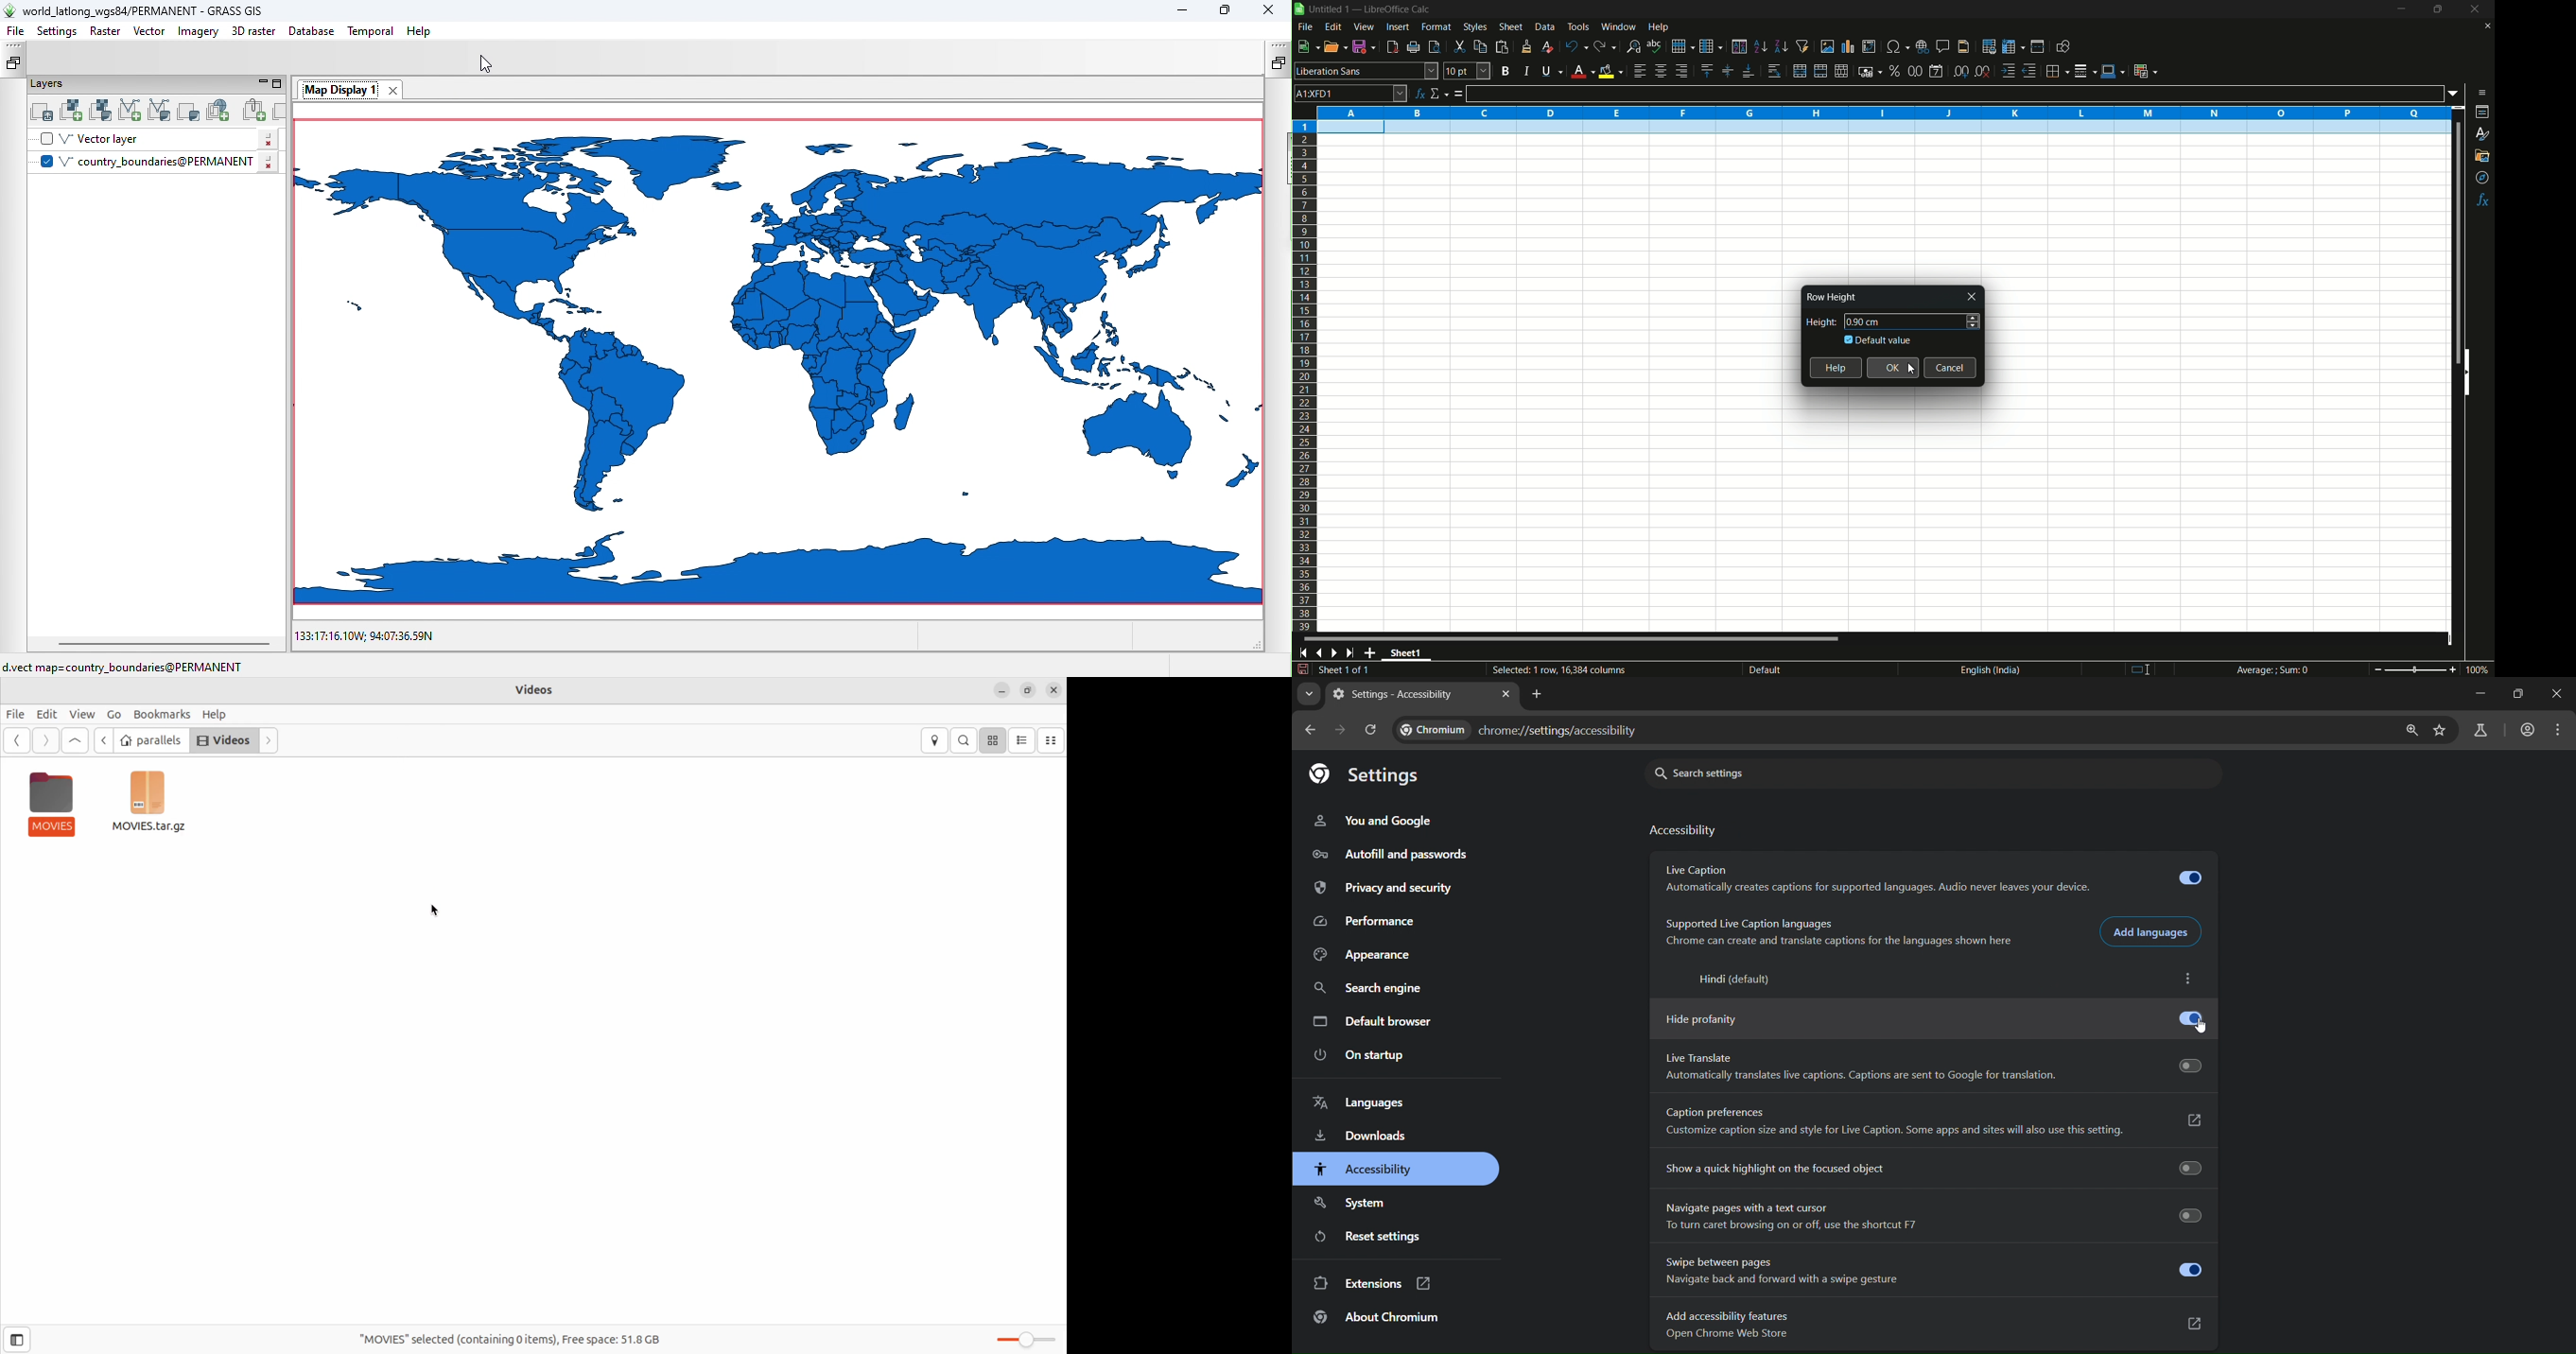 This screenshot has width=2576, height=1372. I want to click on undo, so click(1574, 46).